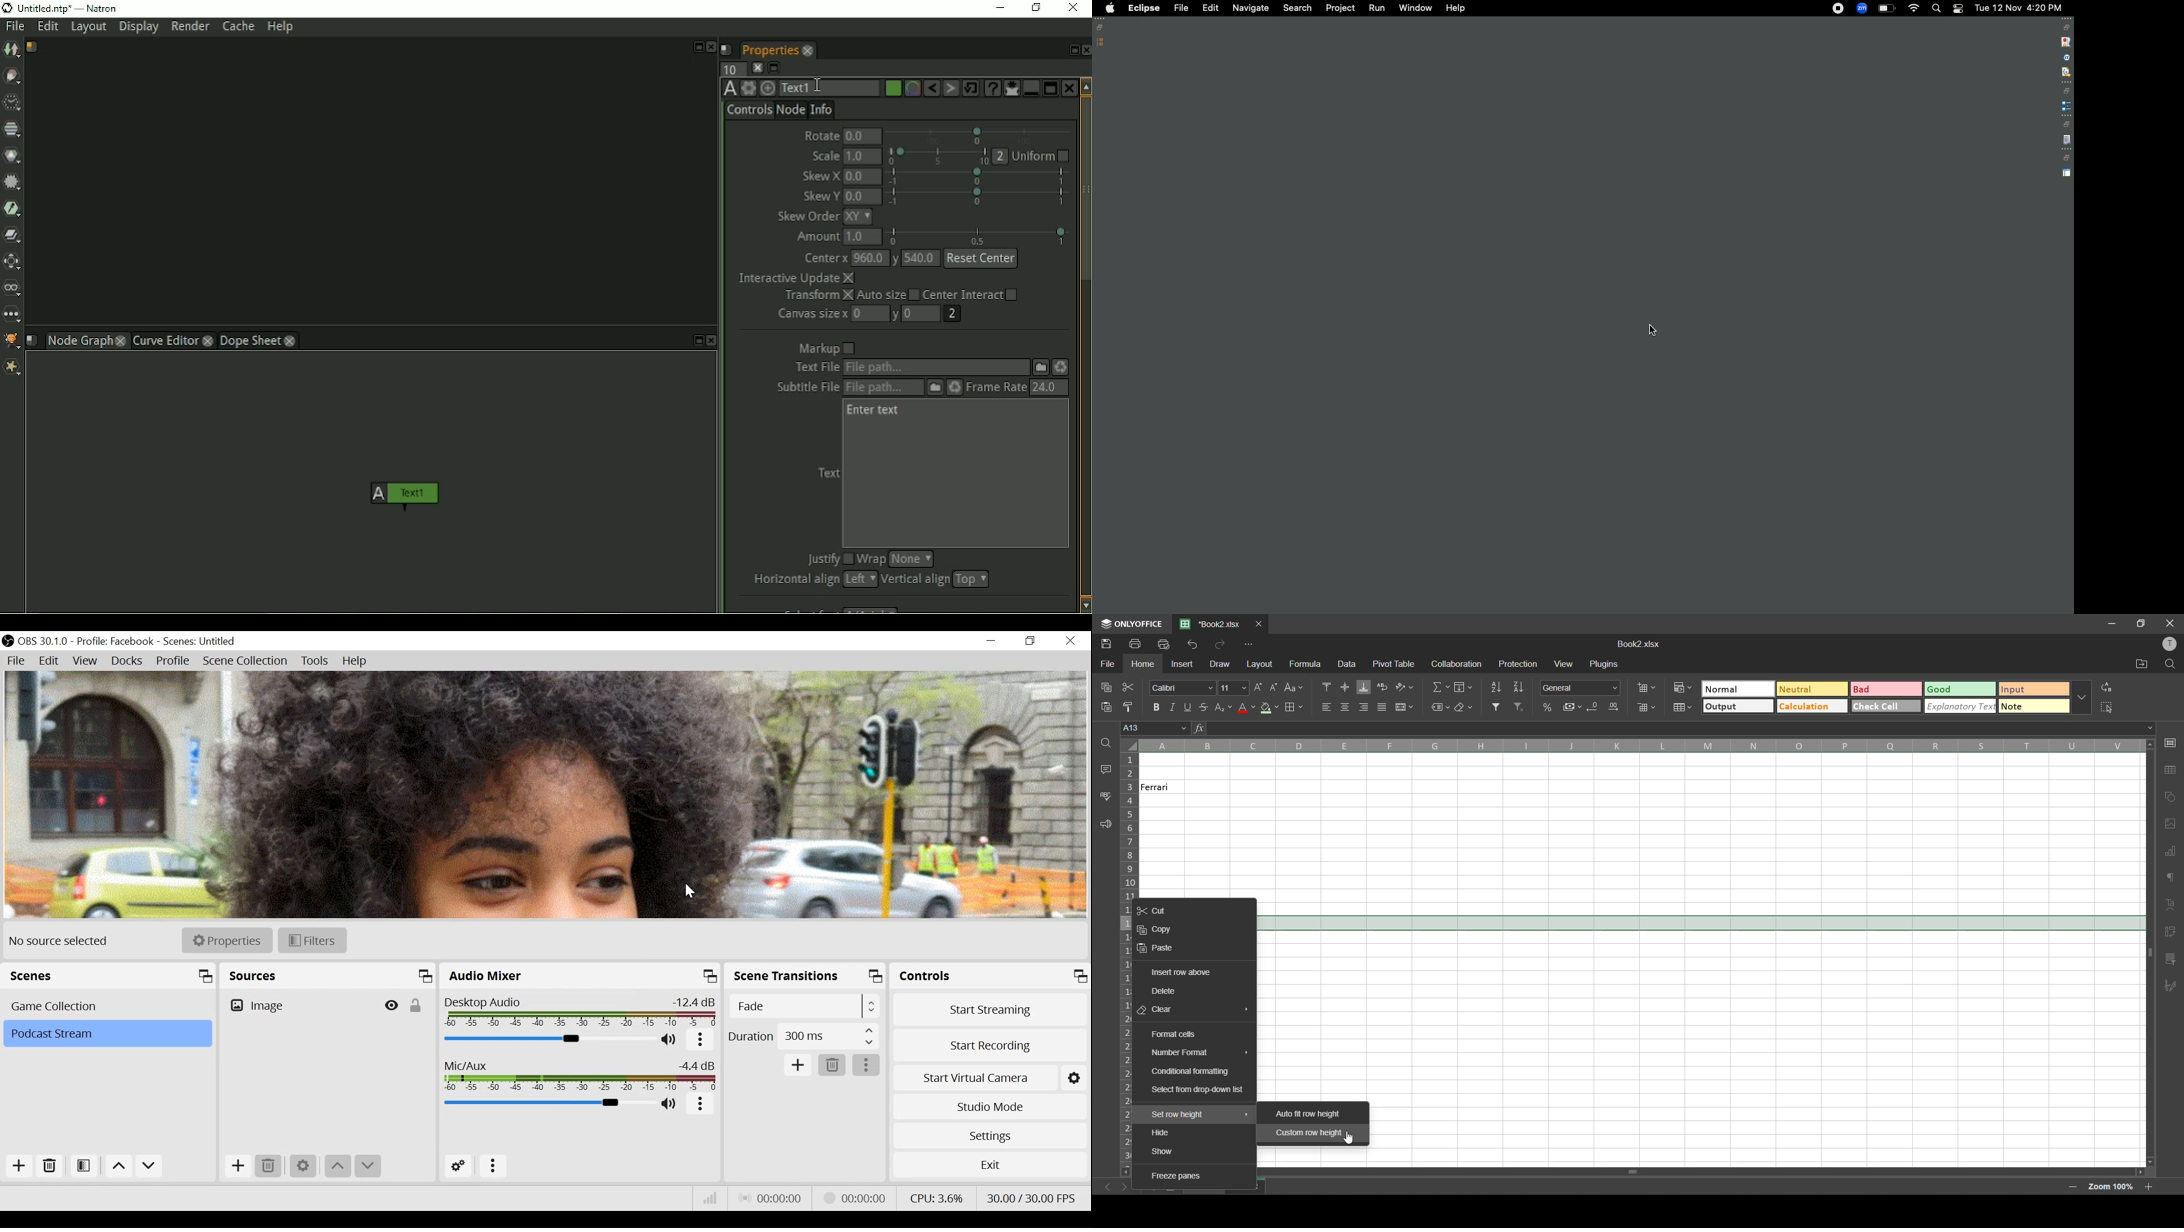 The image size is (2184, 1232). I want to click on OBS Version, so click(44, 642).